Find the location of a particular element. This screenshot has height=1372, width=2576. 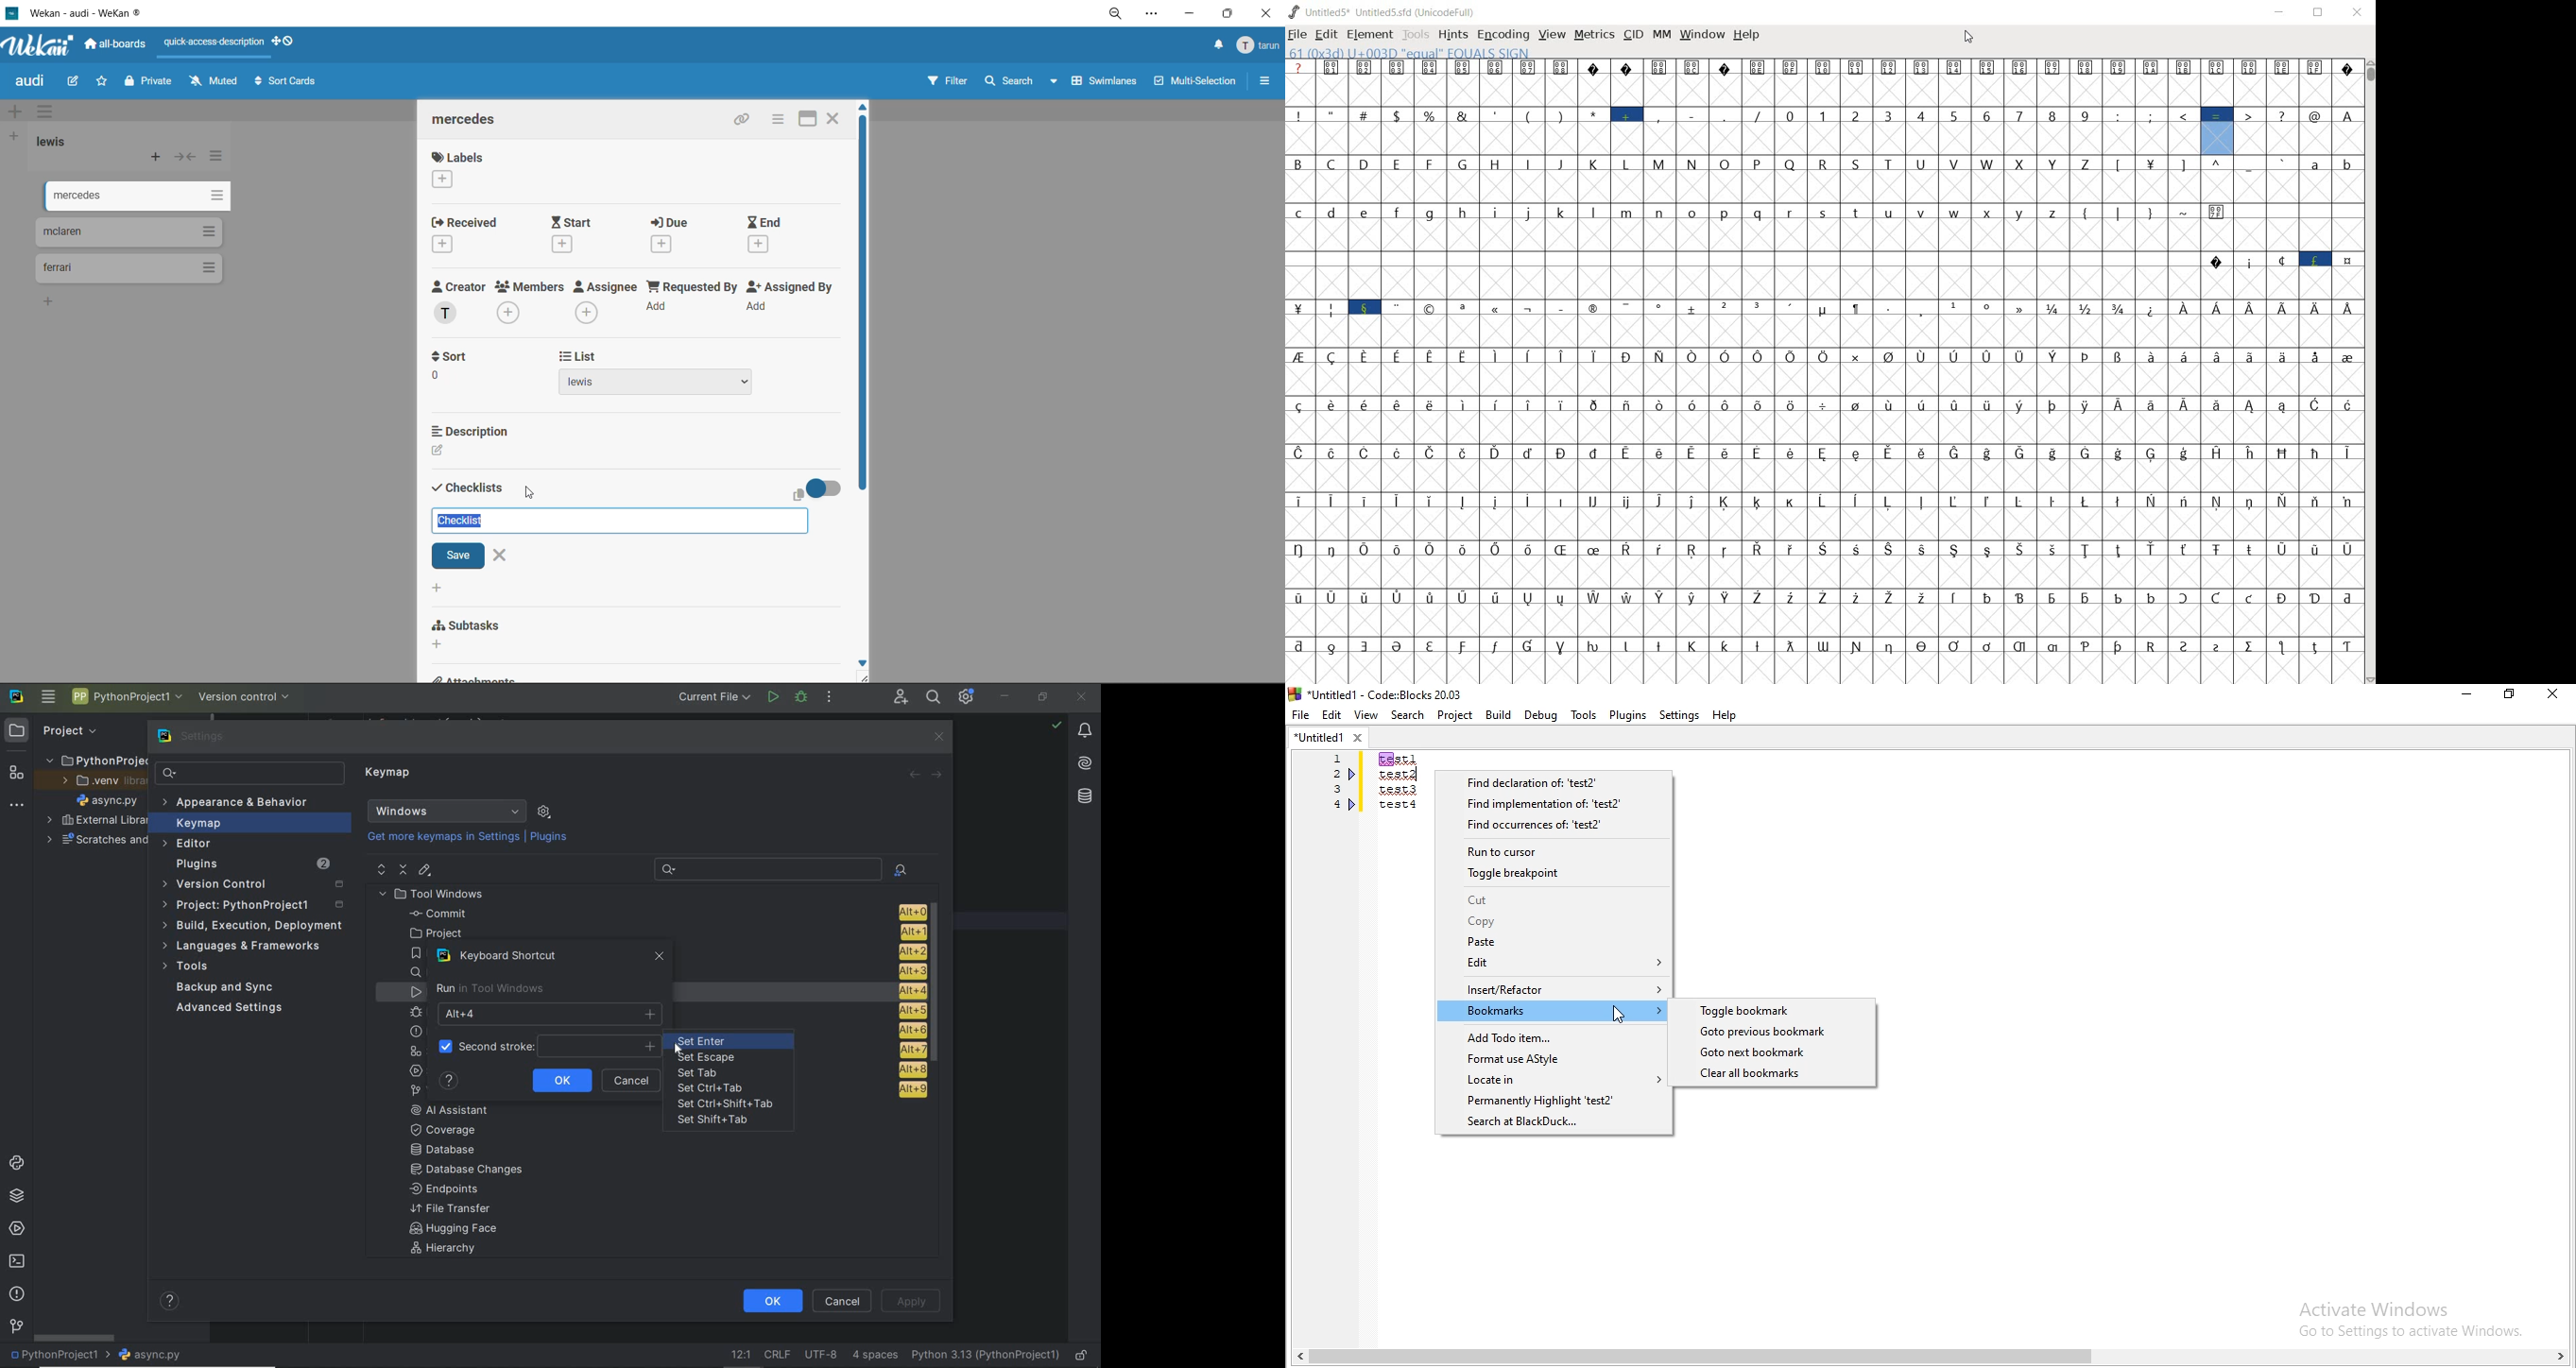

Commit is located at coordinates (665, 913).